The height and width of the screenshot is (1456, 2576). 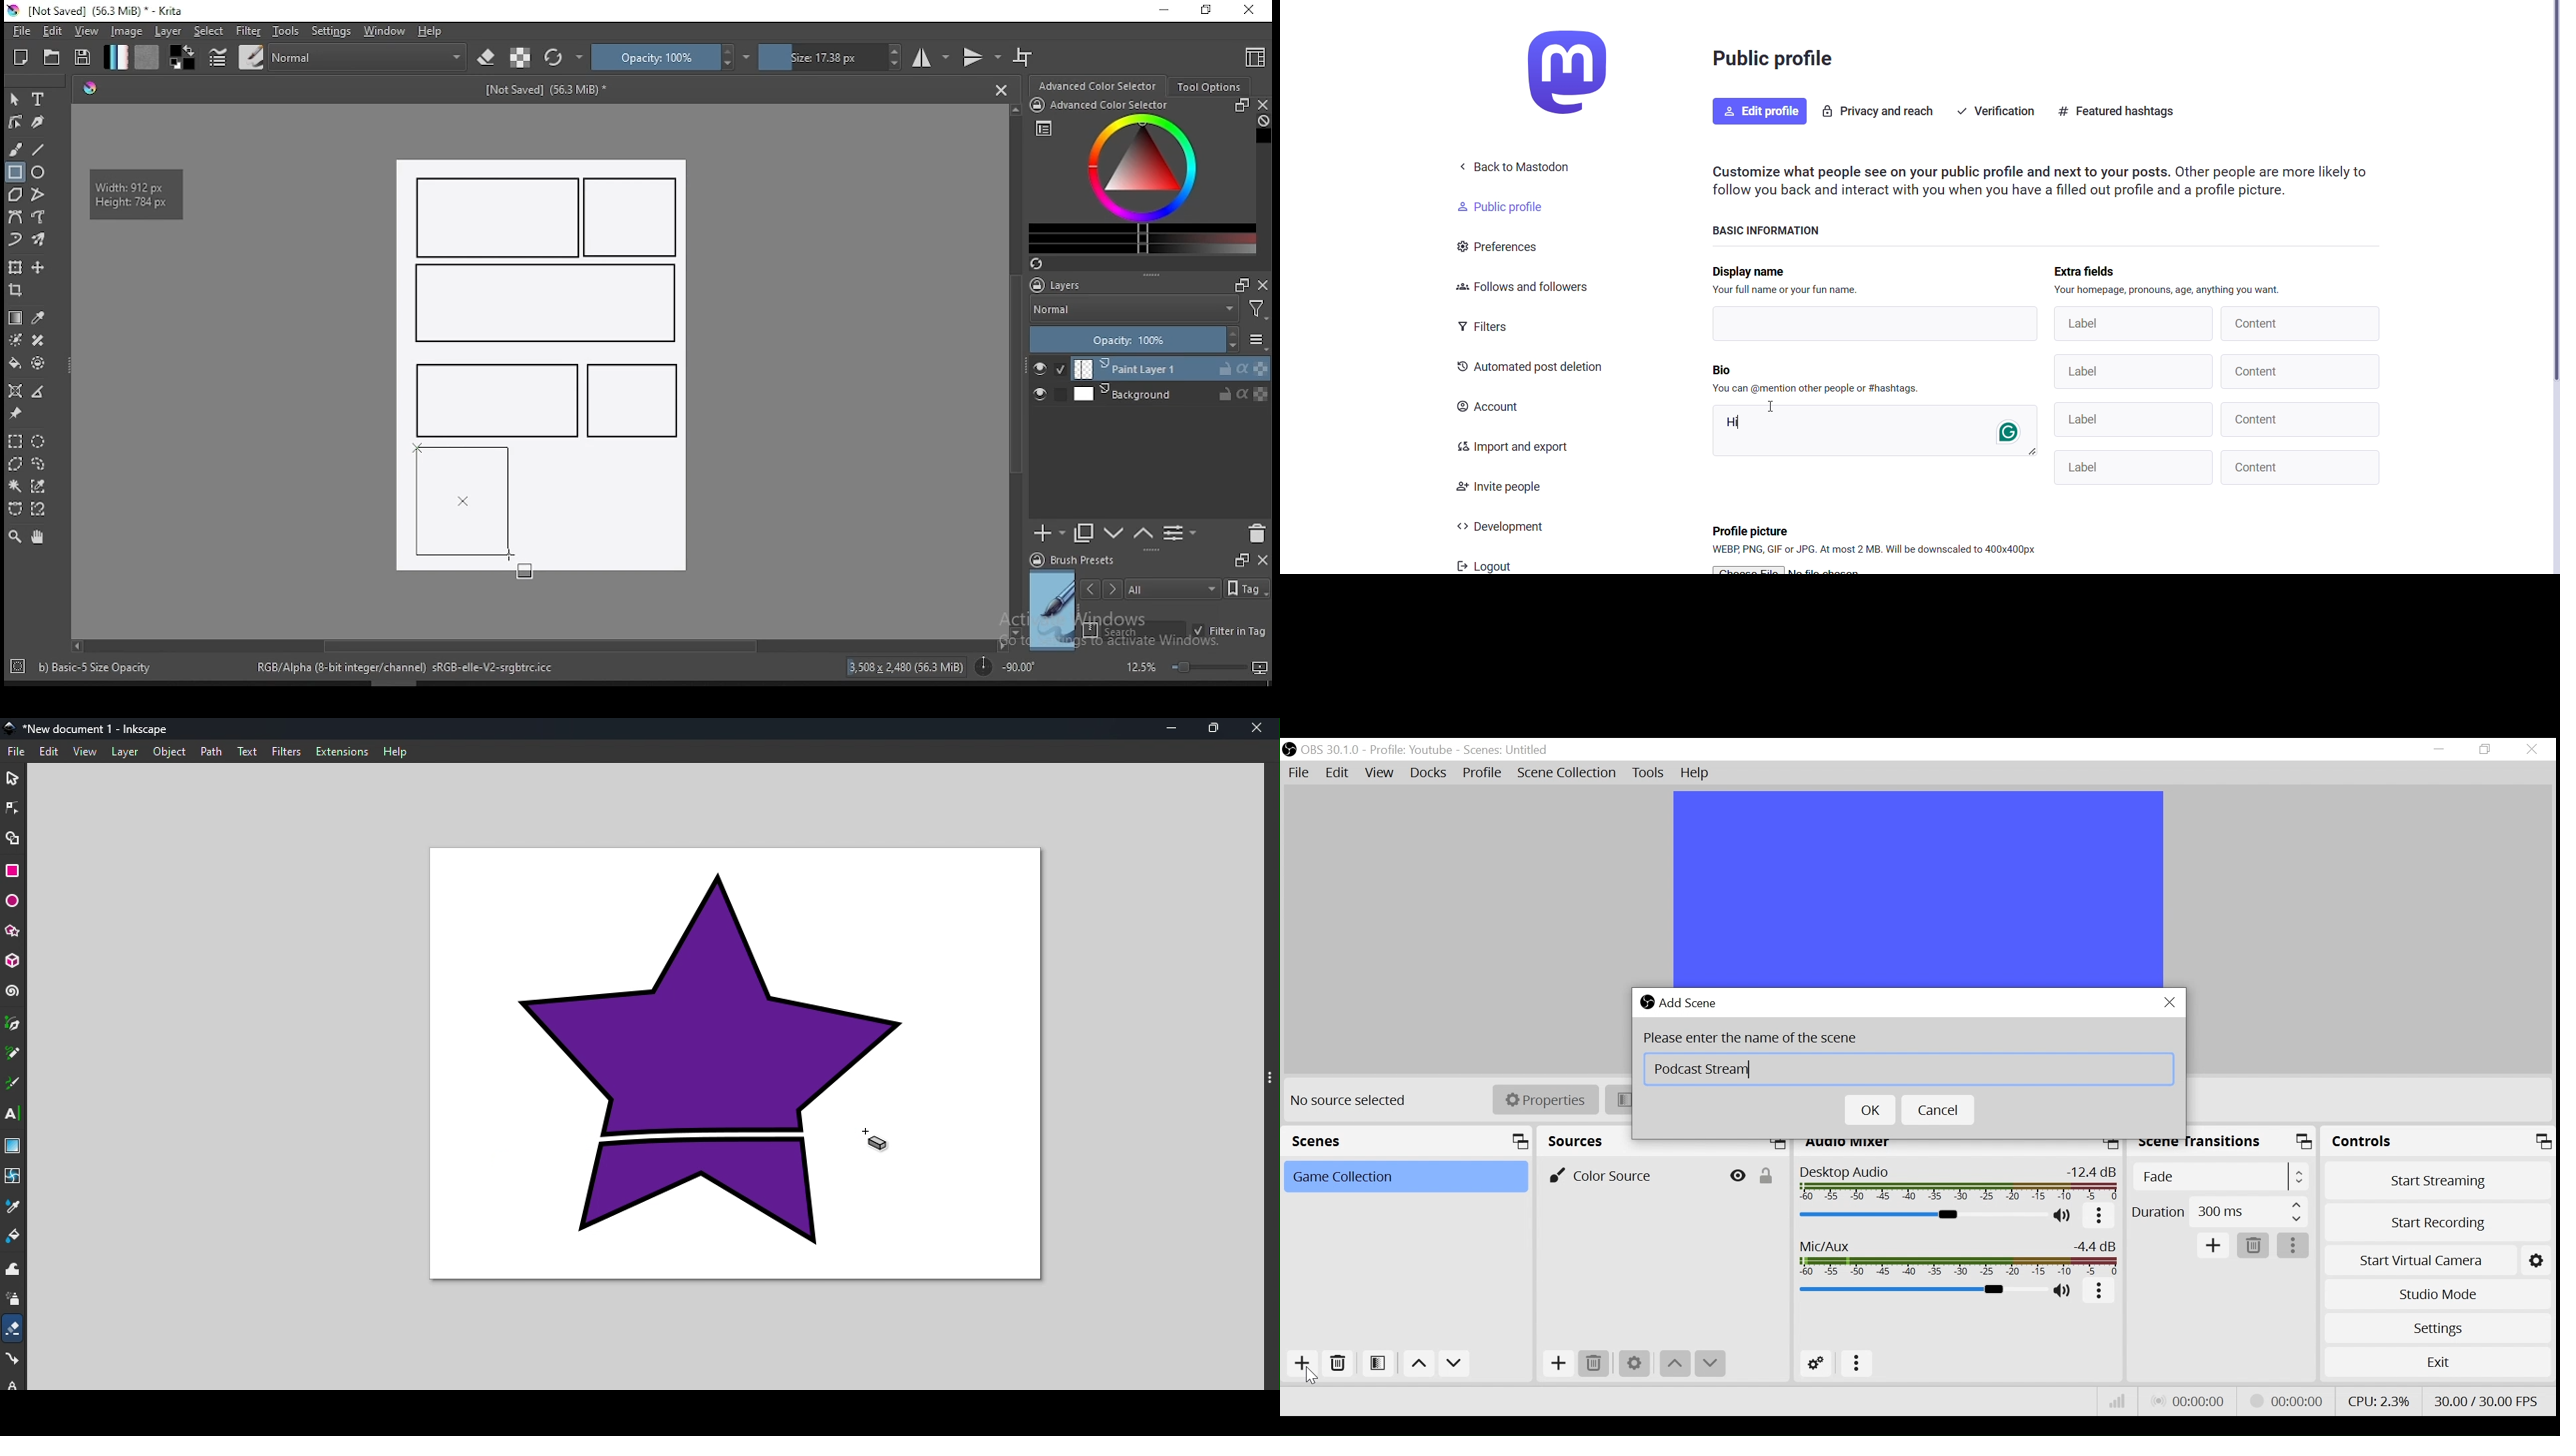 What do you see at coordinates (542, 304) in the screenshot?
I see `new rectangle` at bounding box center [542, 304].